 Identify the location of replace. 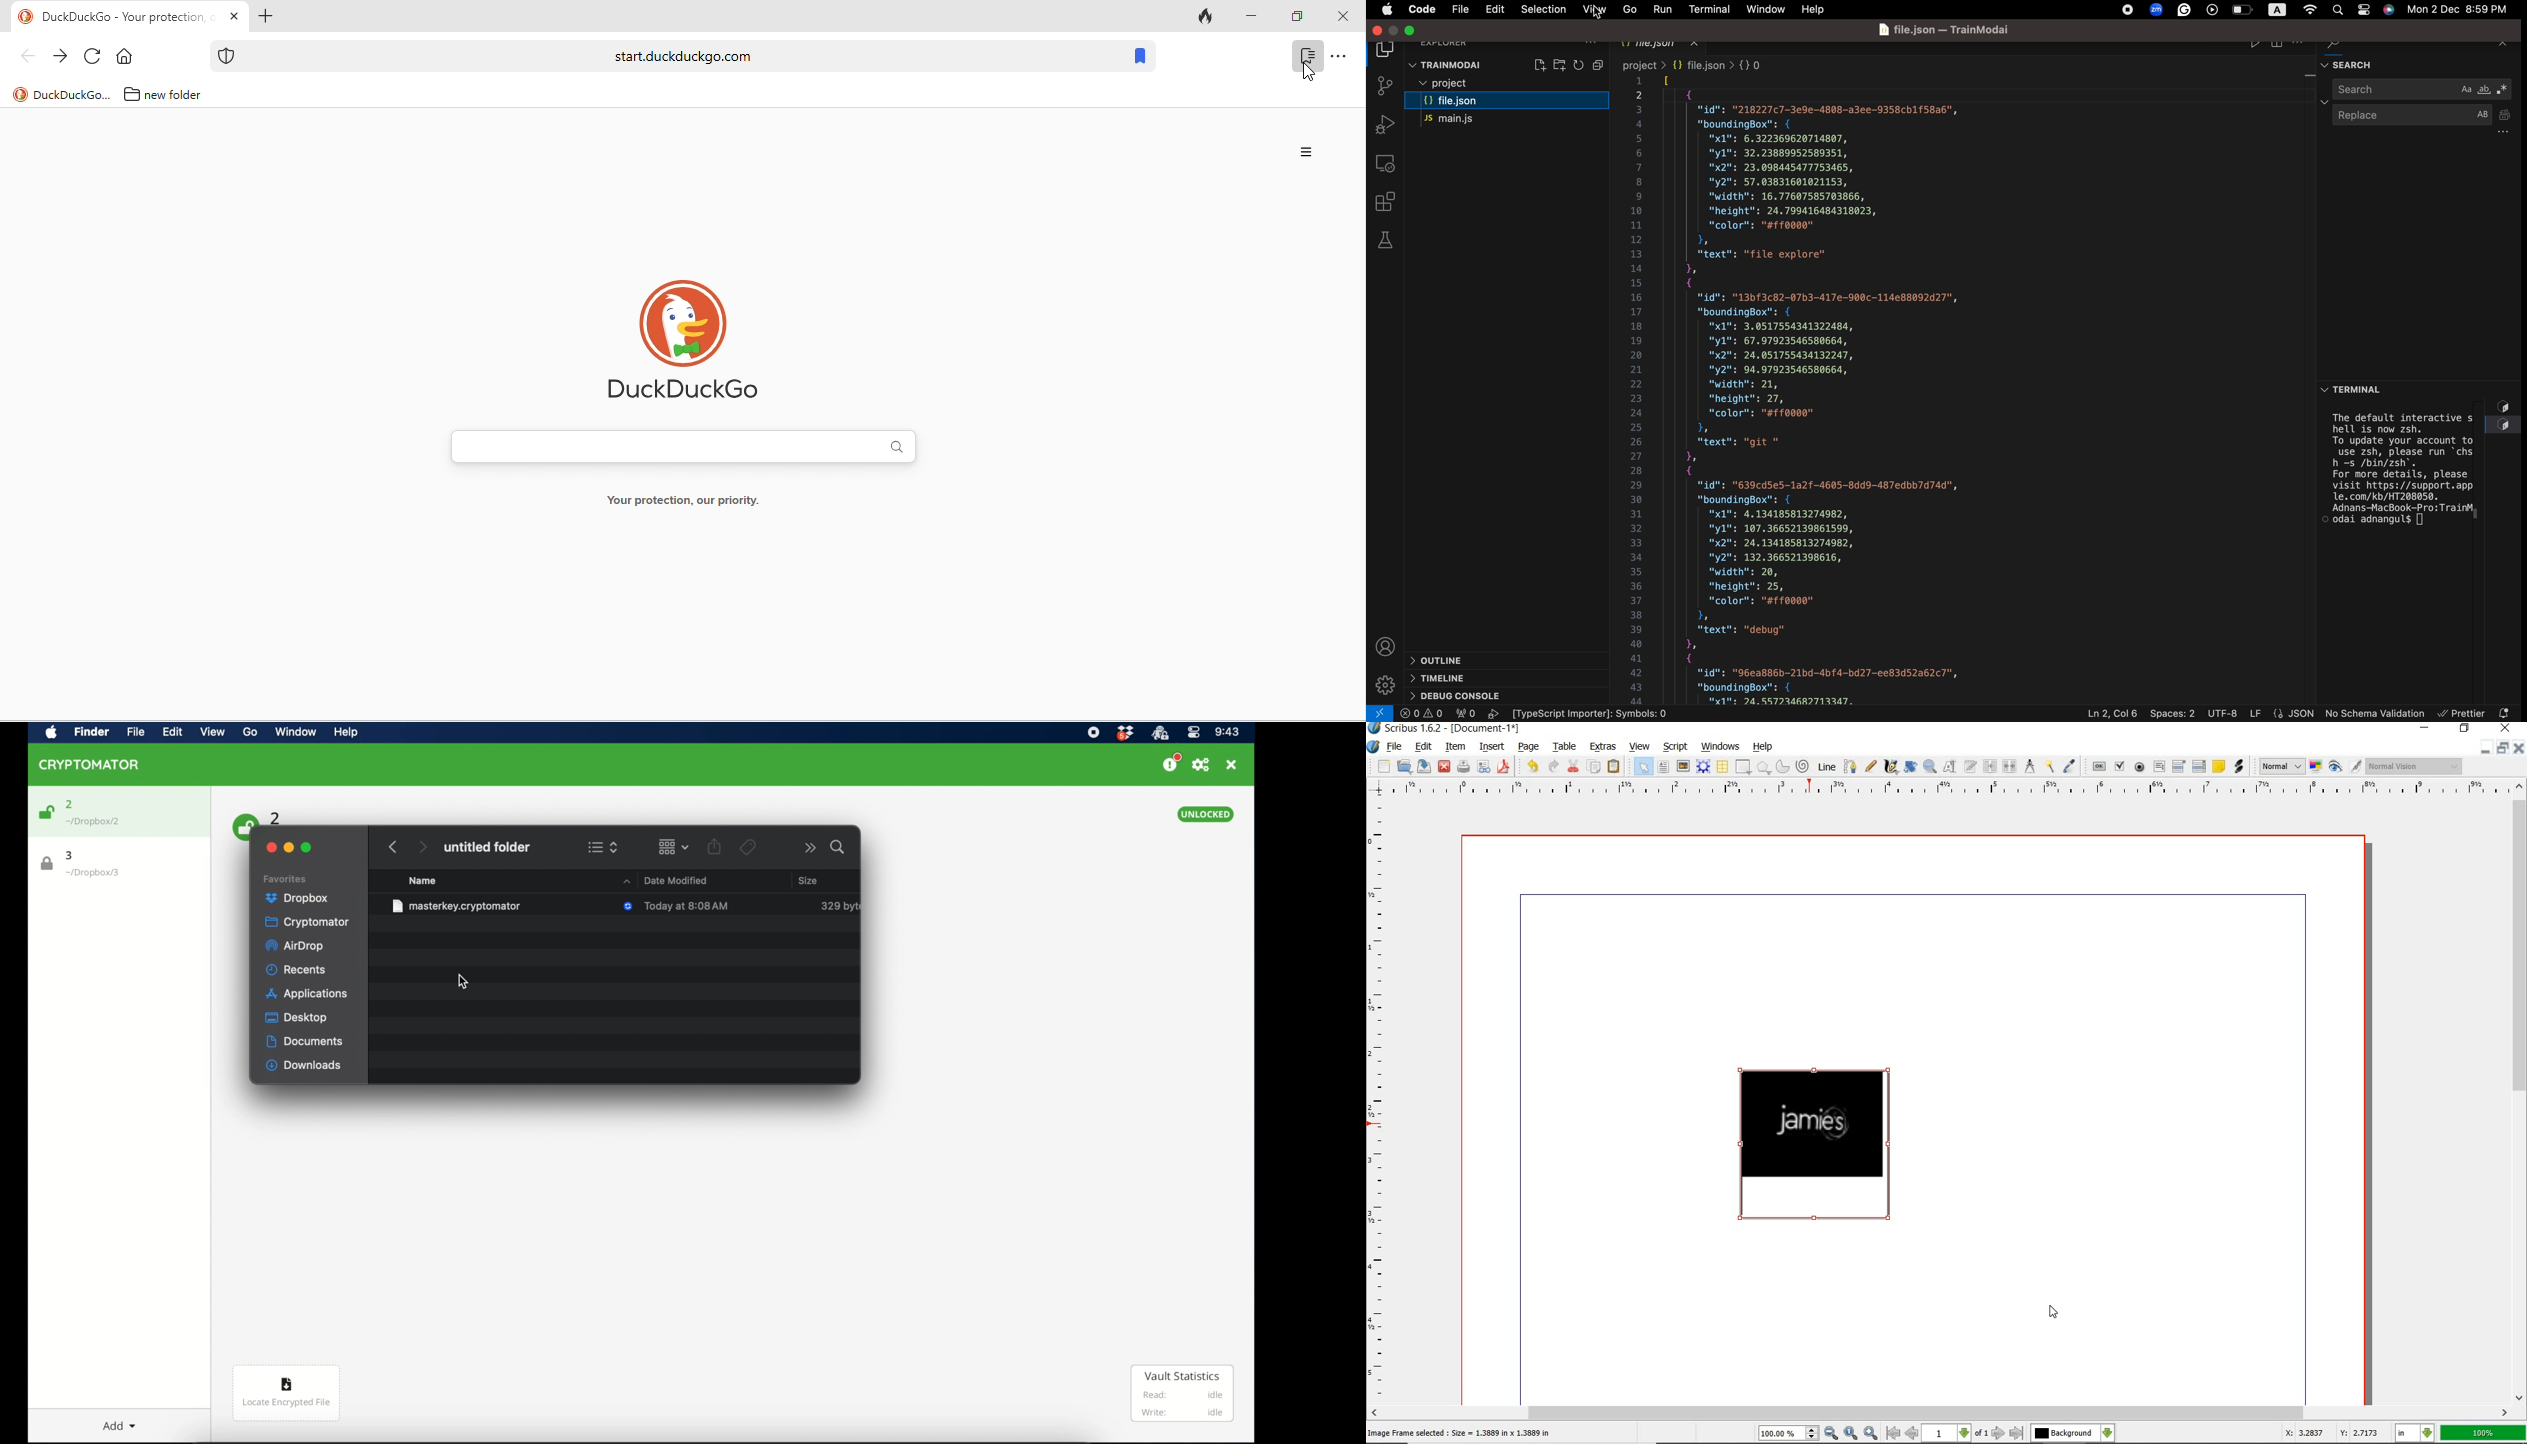
(2425, 122).